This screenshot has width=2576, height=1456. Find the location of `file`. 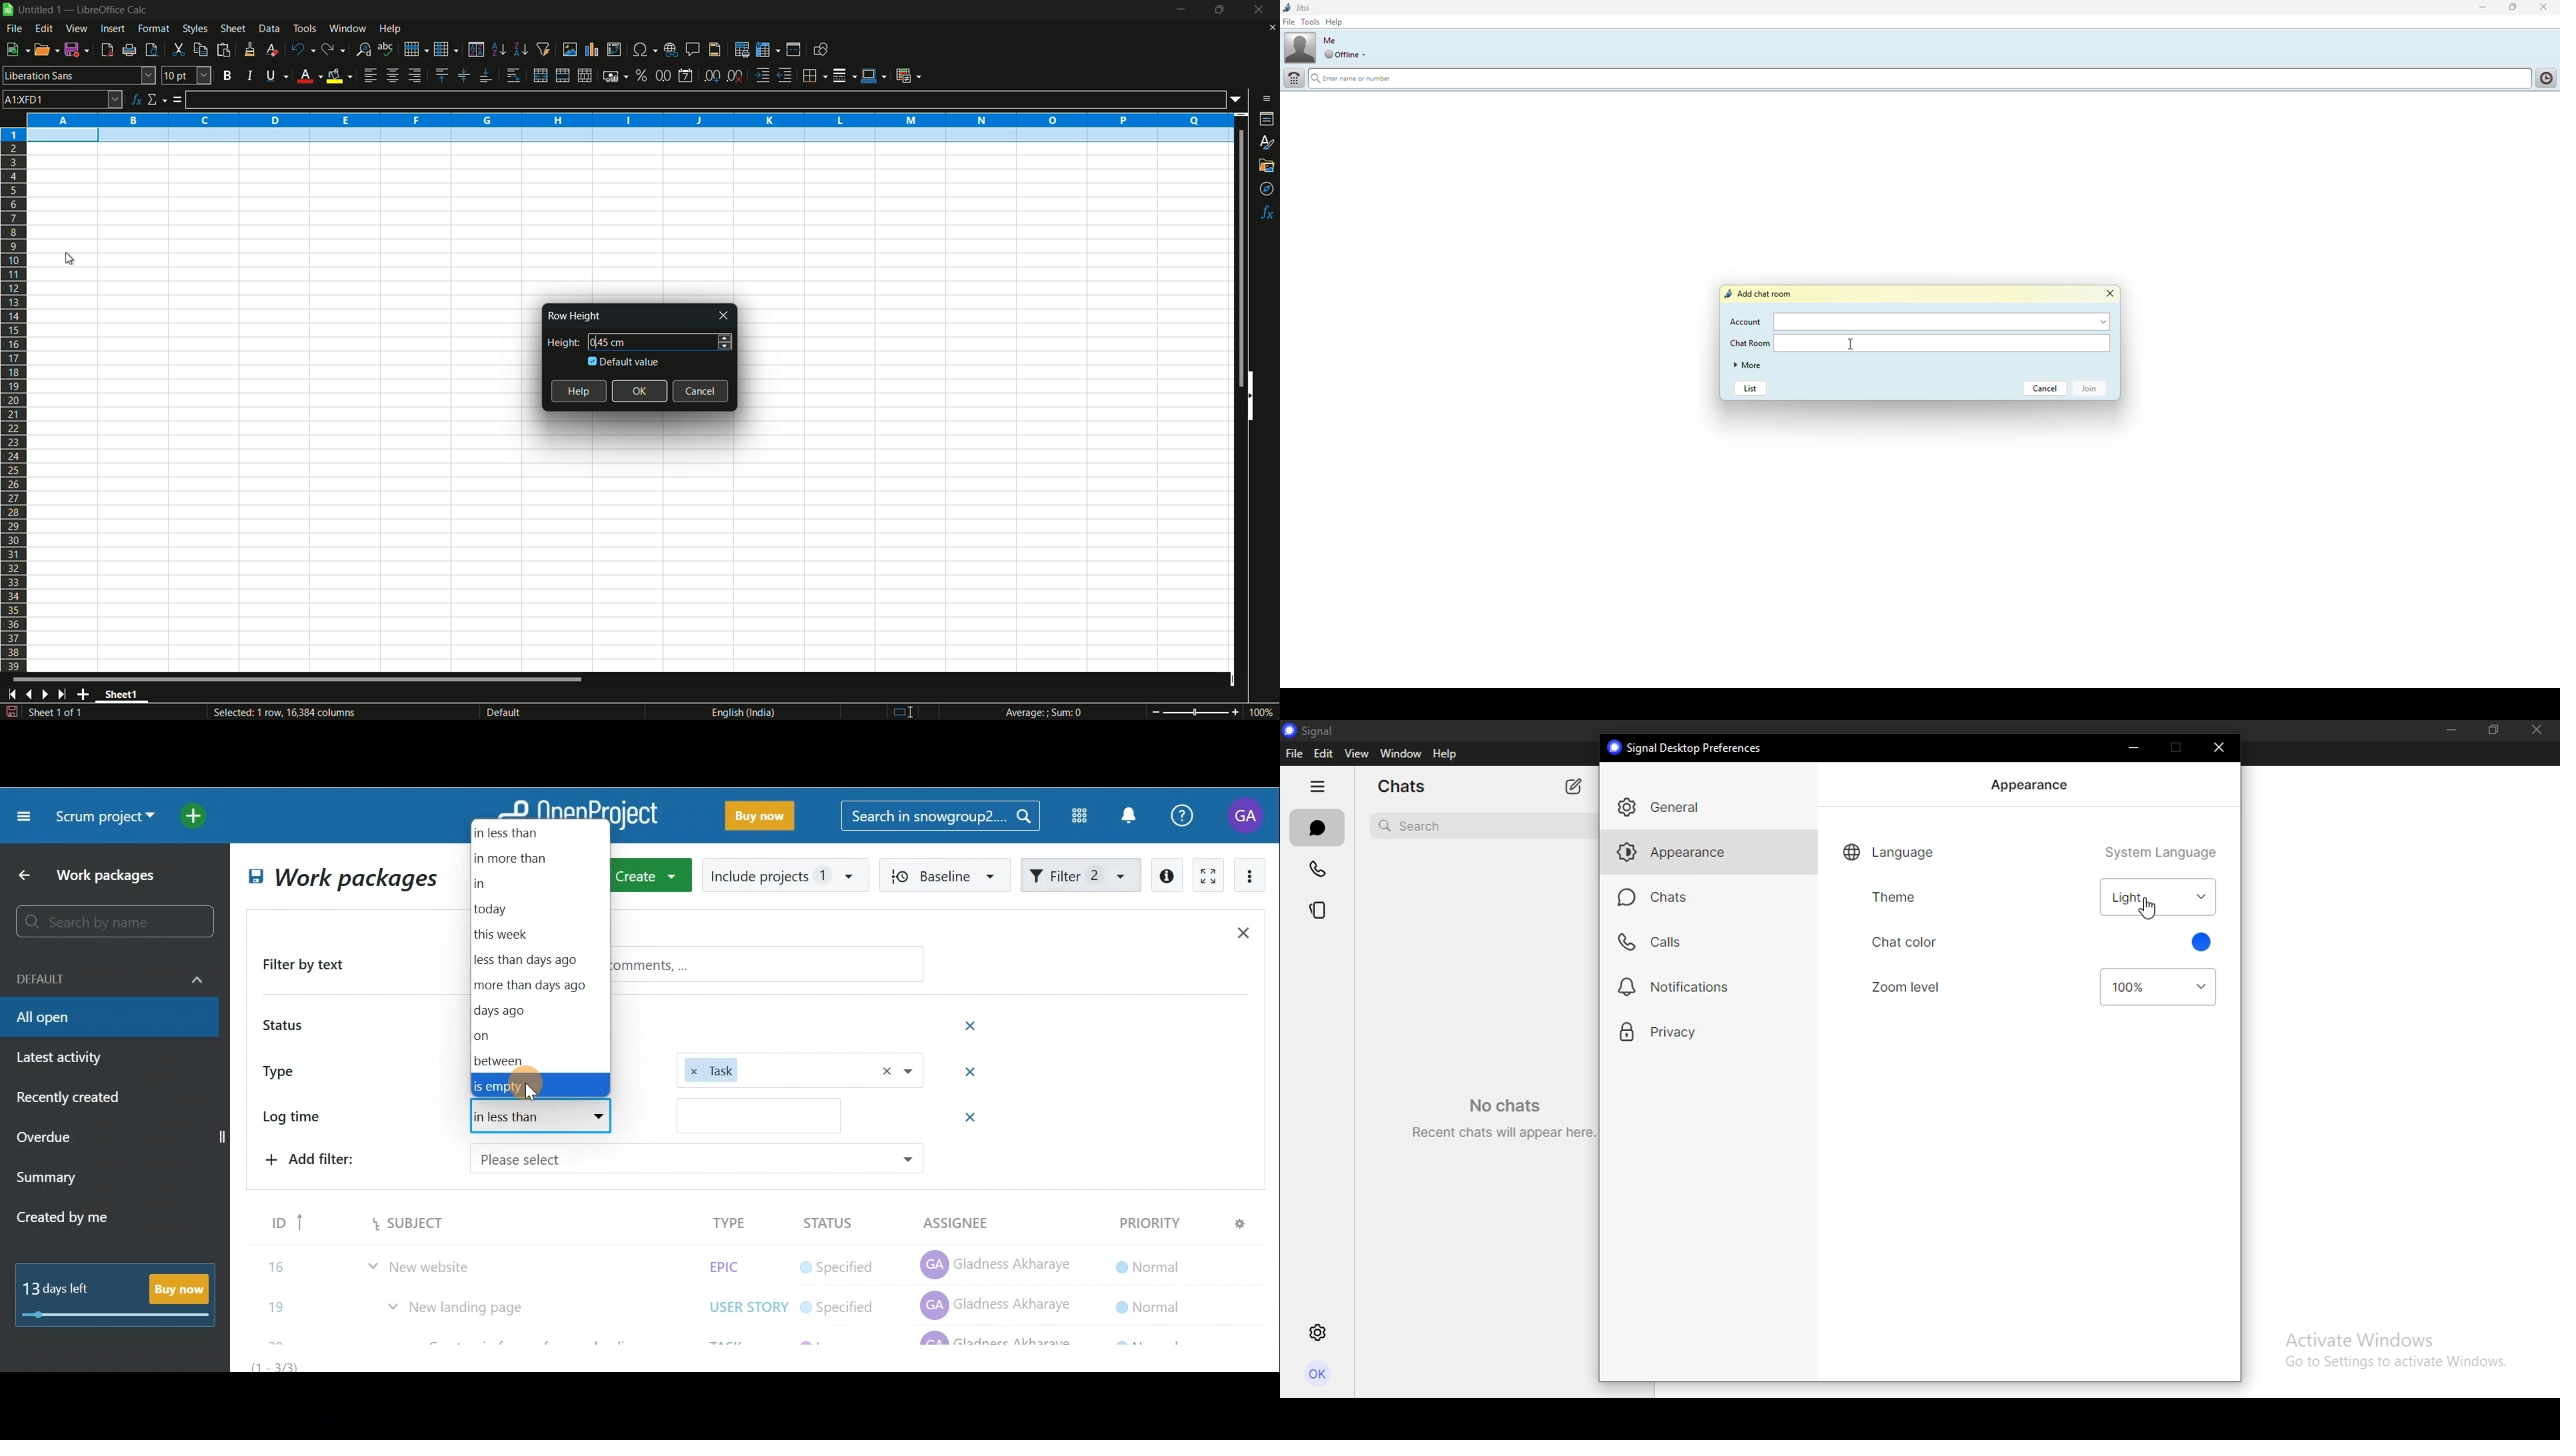

file is located at coordinates (1295, 755).